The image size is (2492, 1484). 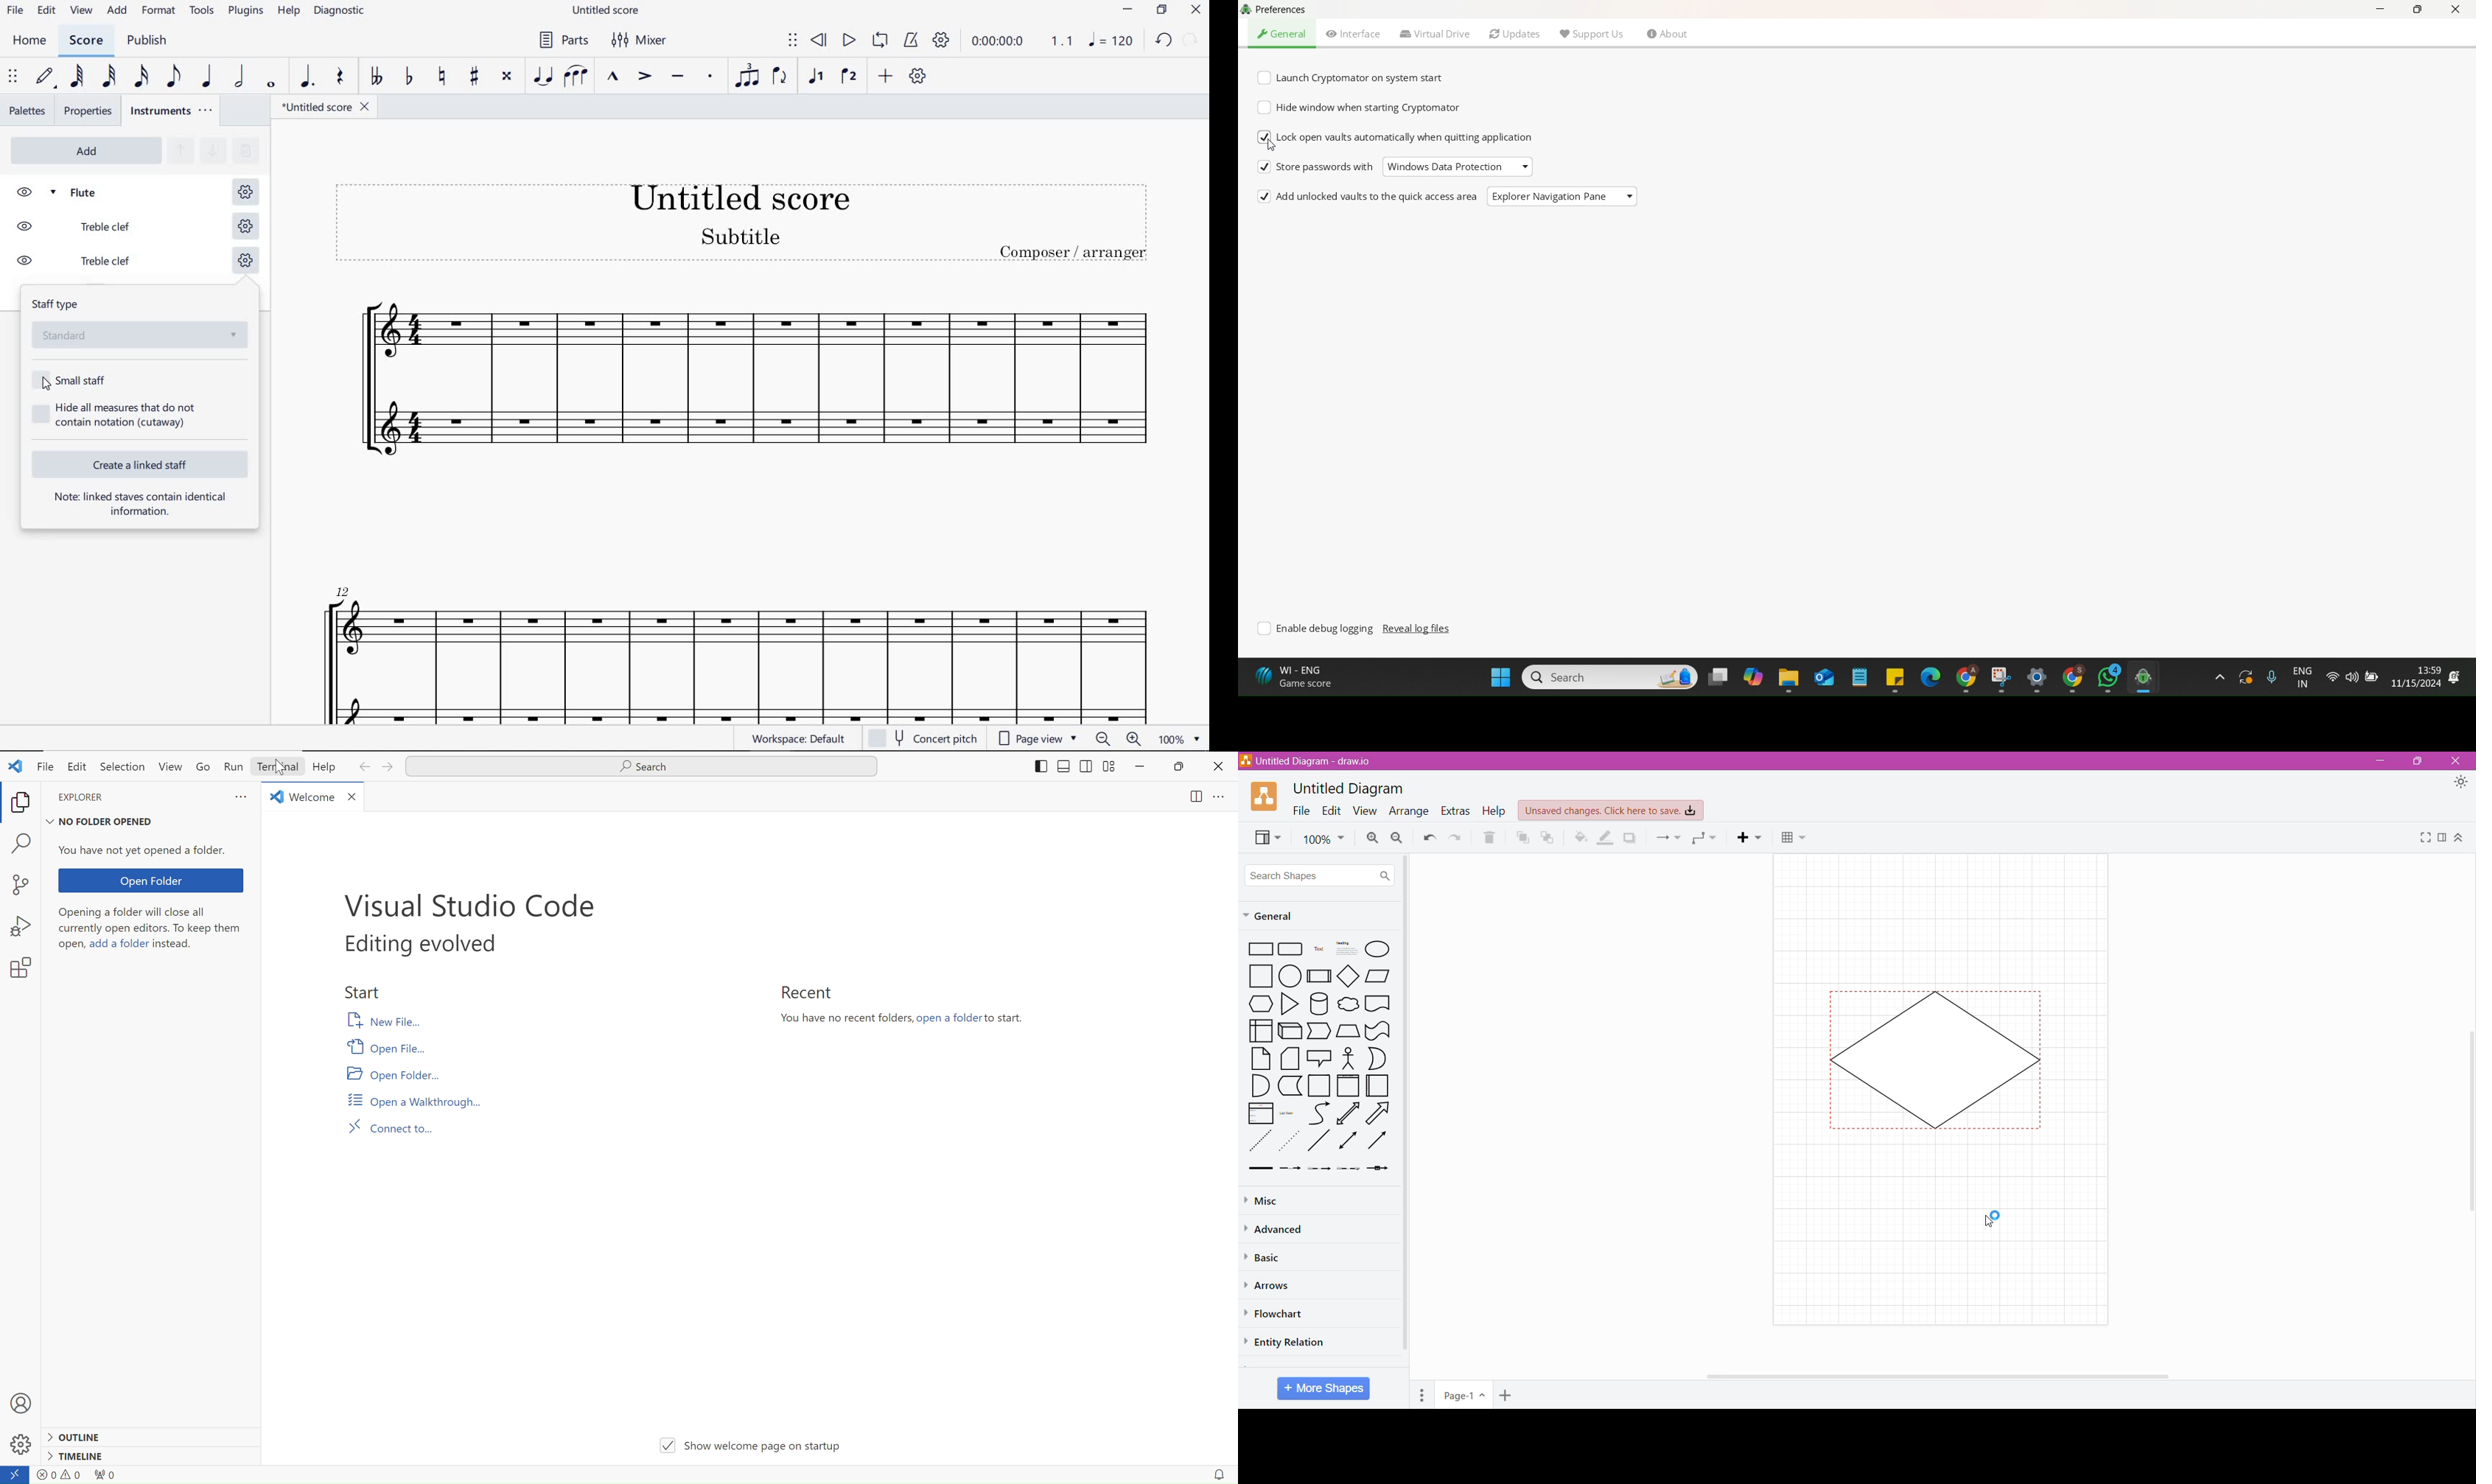 What do you see at coordinates (1320, 1057) in the screenshot?
I see `Shapes` at bounding box center [1320, 1057].